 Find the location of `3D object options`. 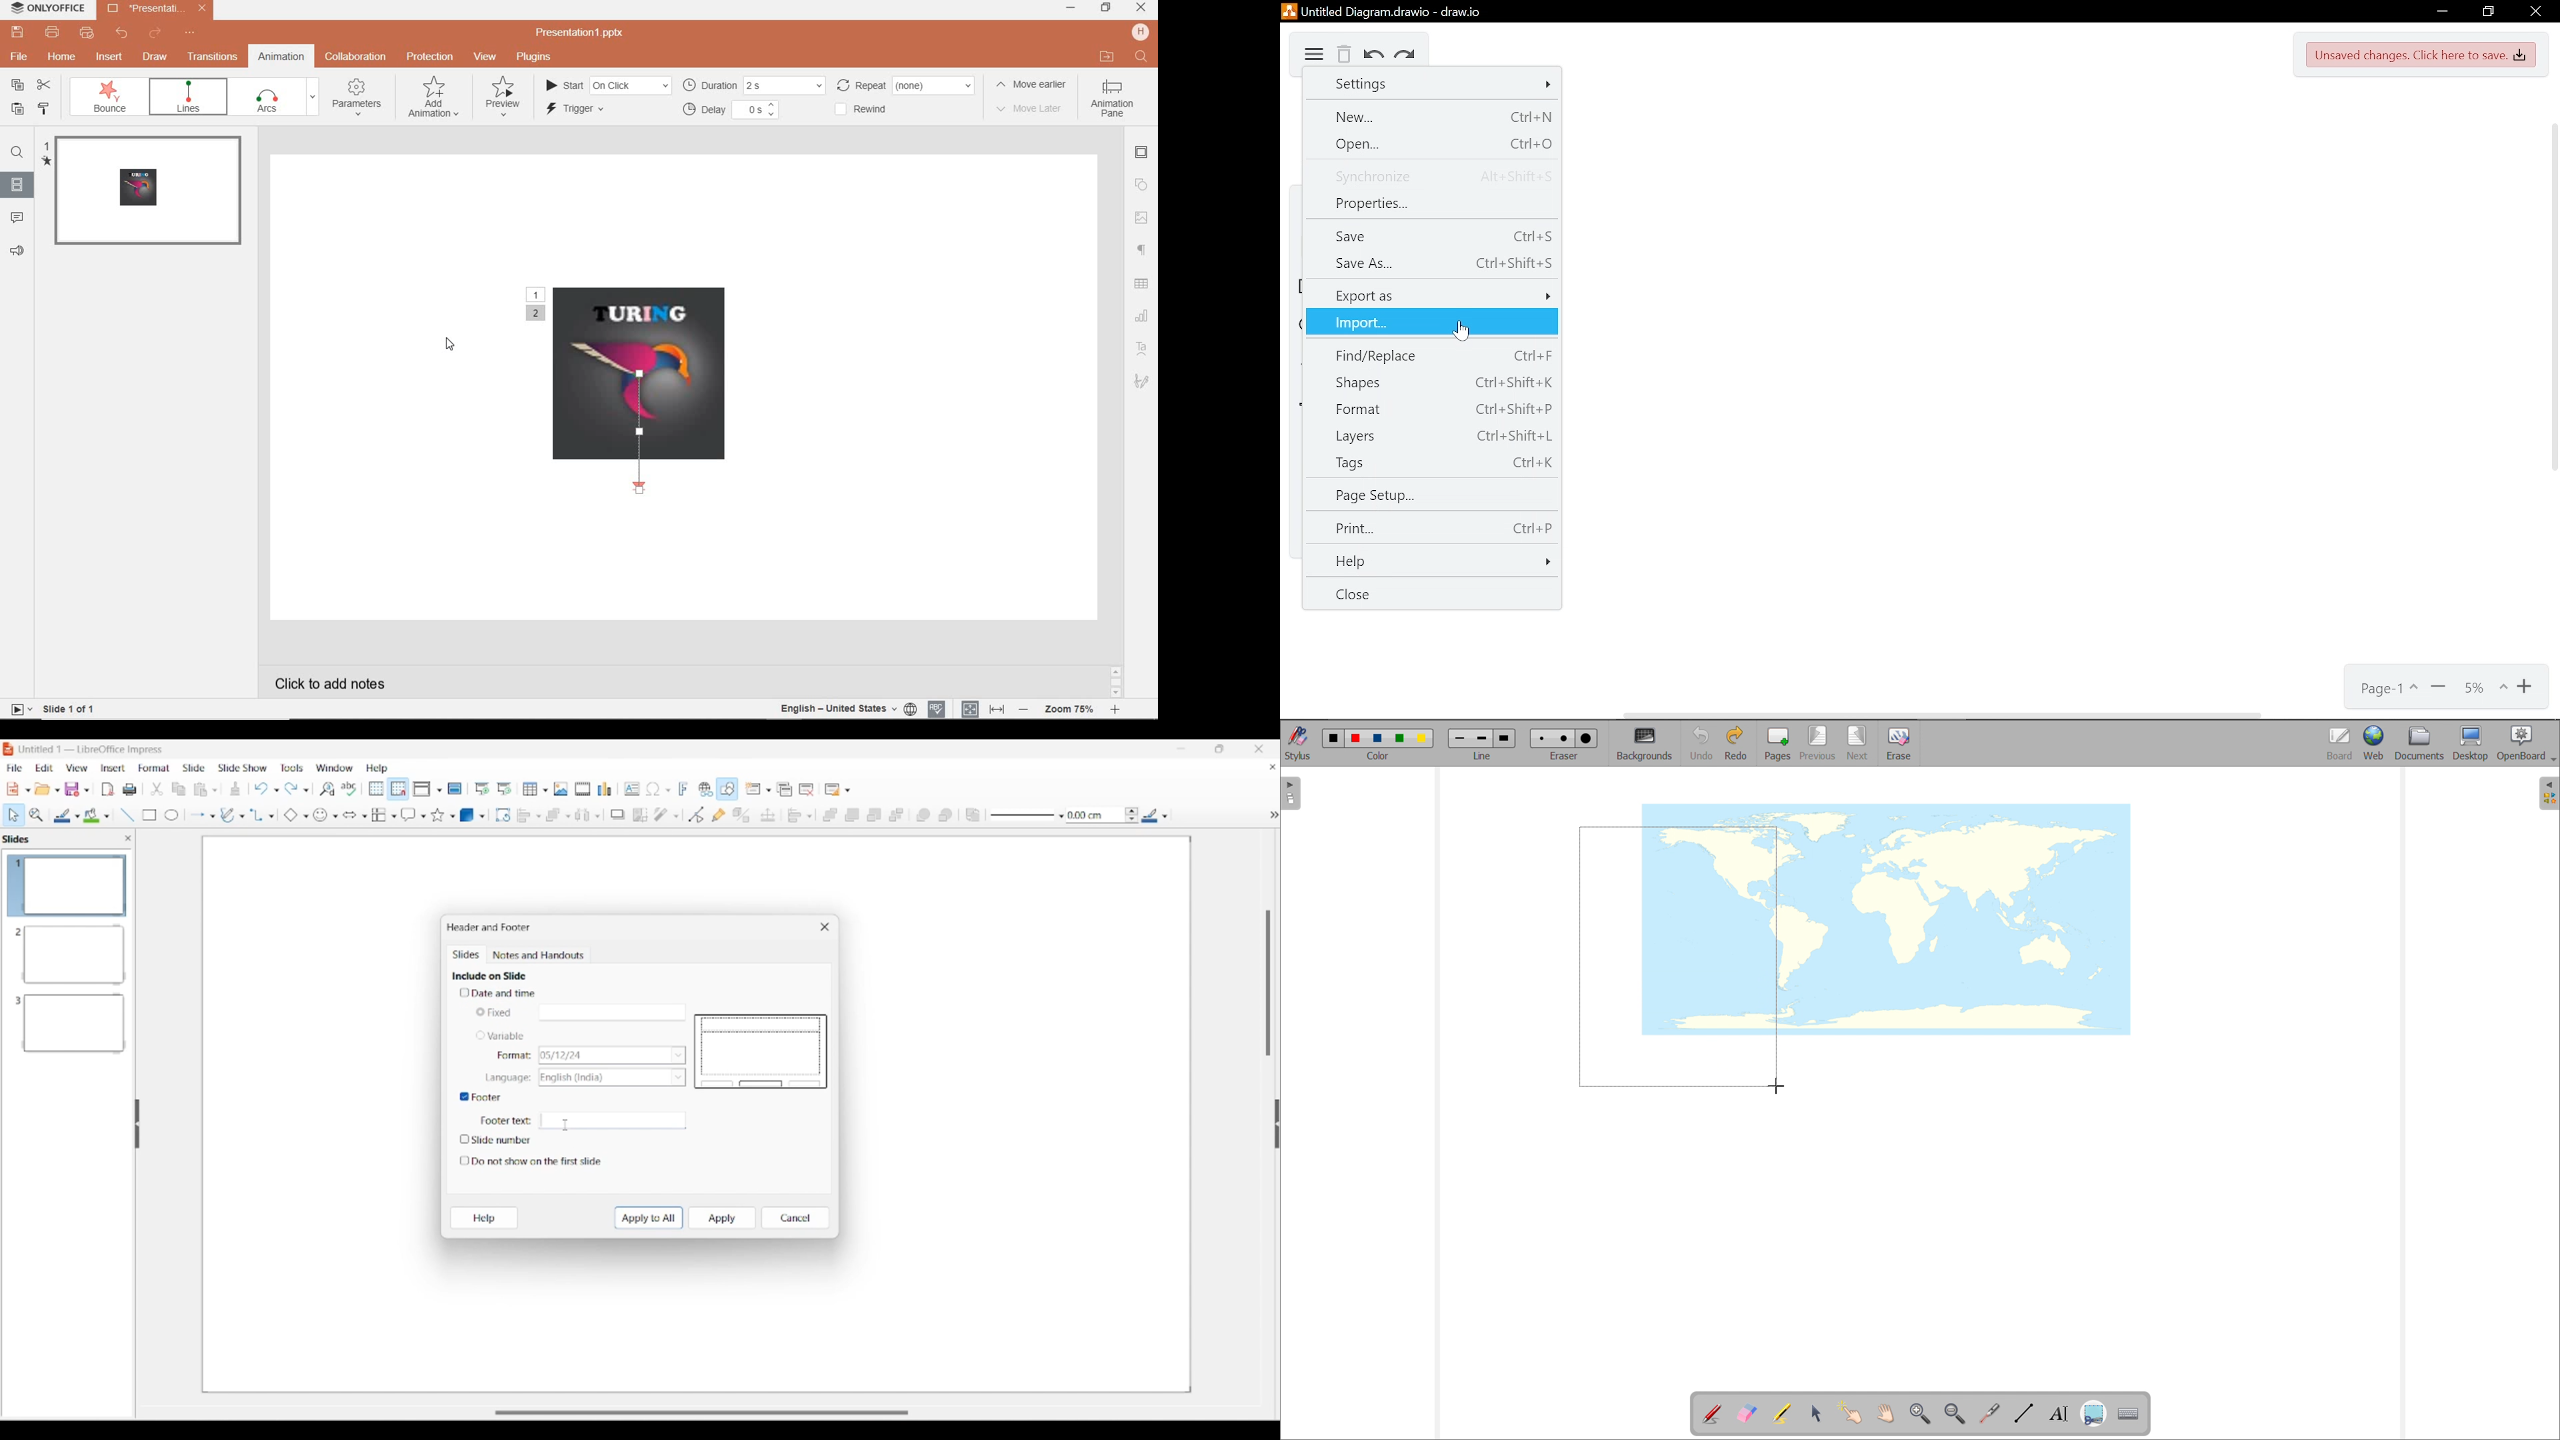

3D object options is located at coordinates (472, 815).